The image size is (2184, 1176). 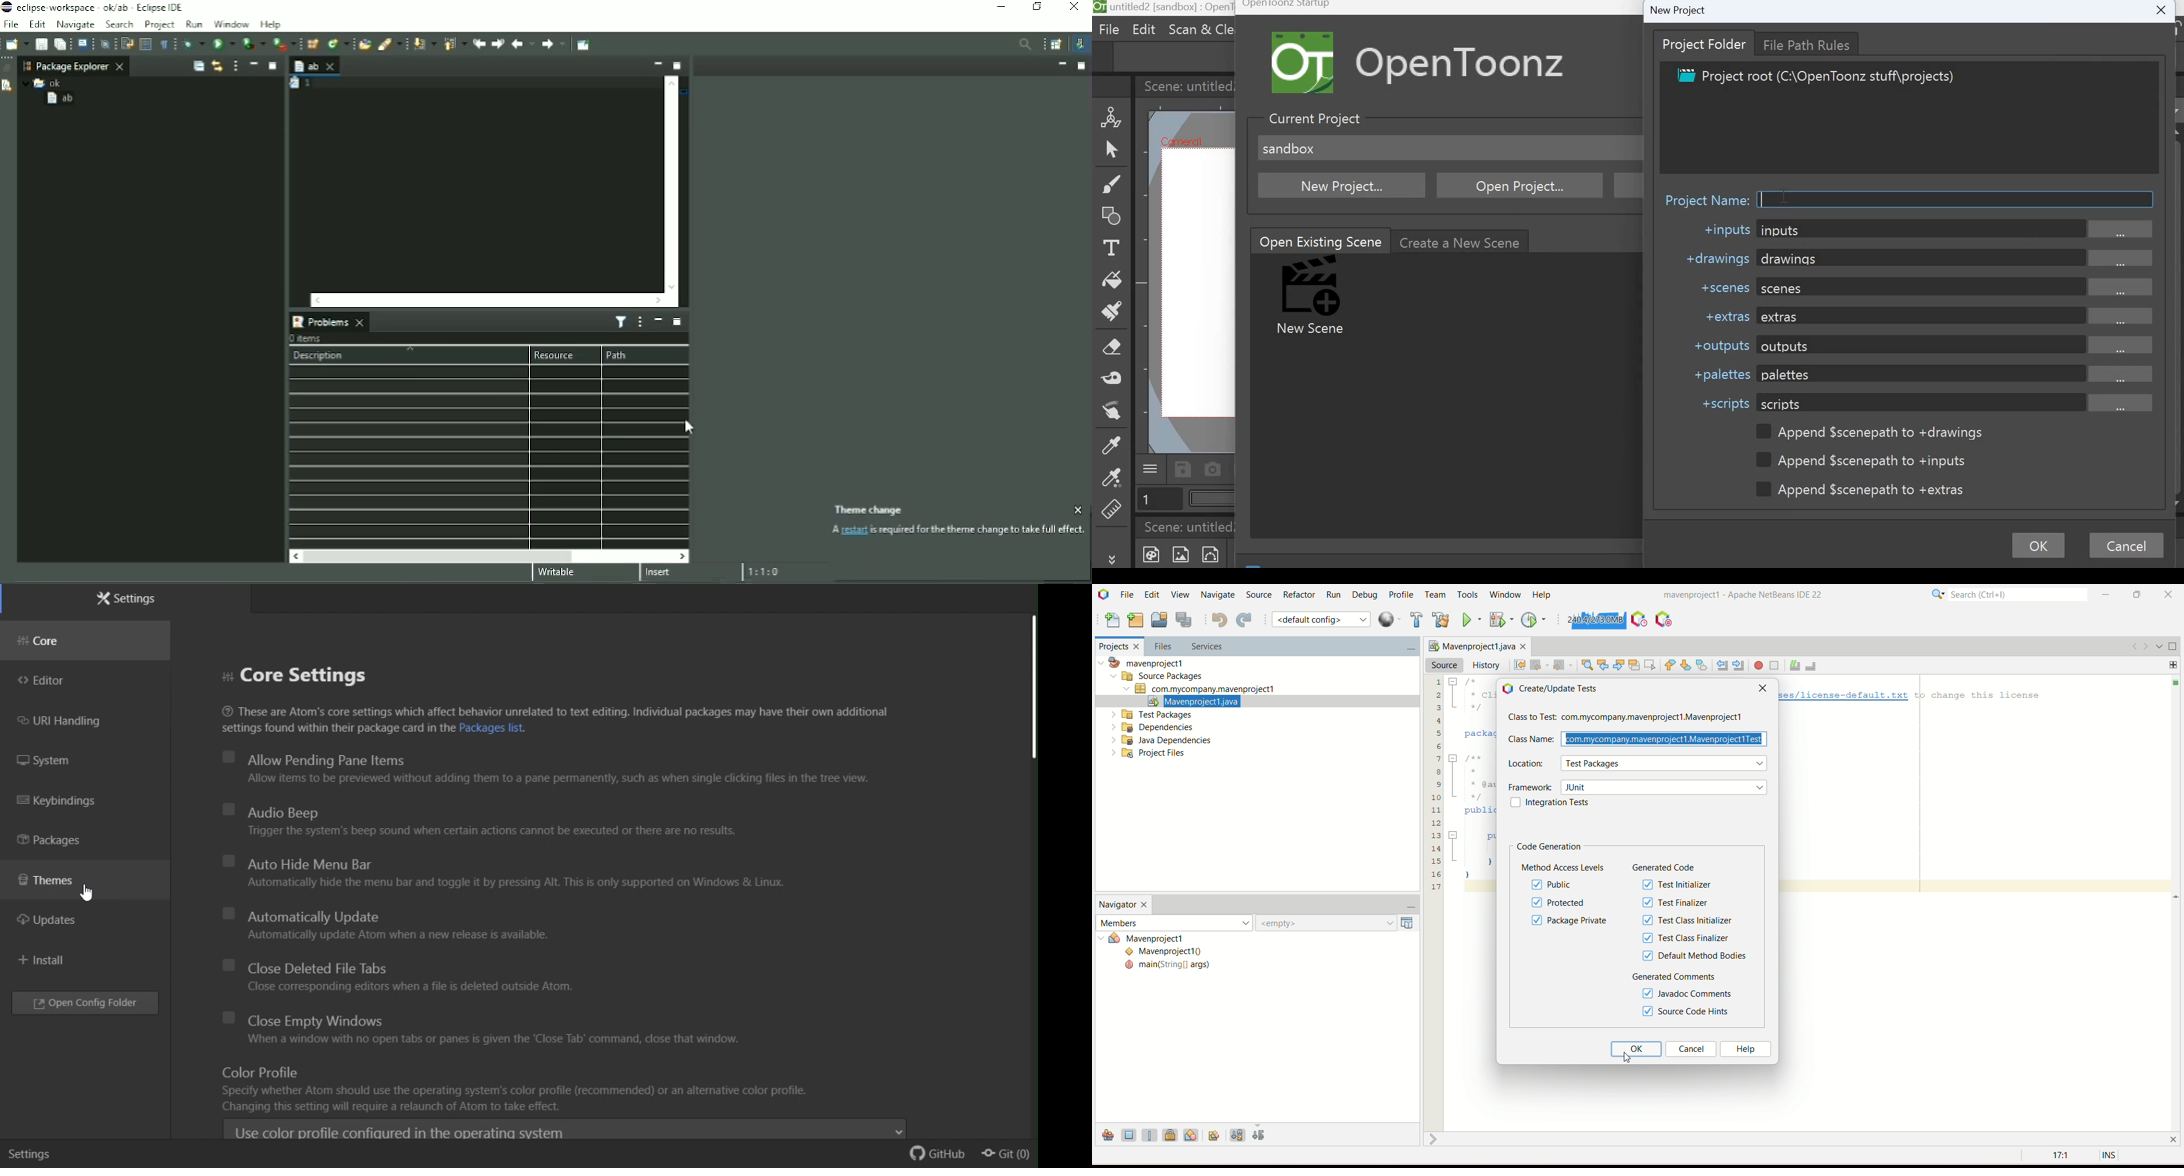 What do you see at coordinates (1157, 739) in the screenshot?
I see `java dependencies` at bounding box center [1157, 739].